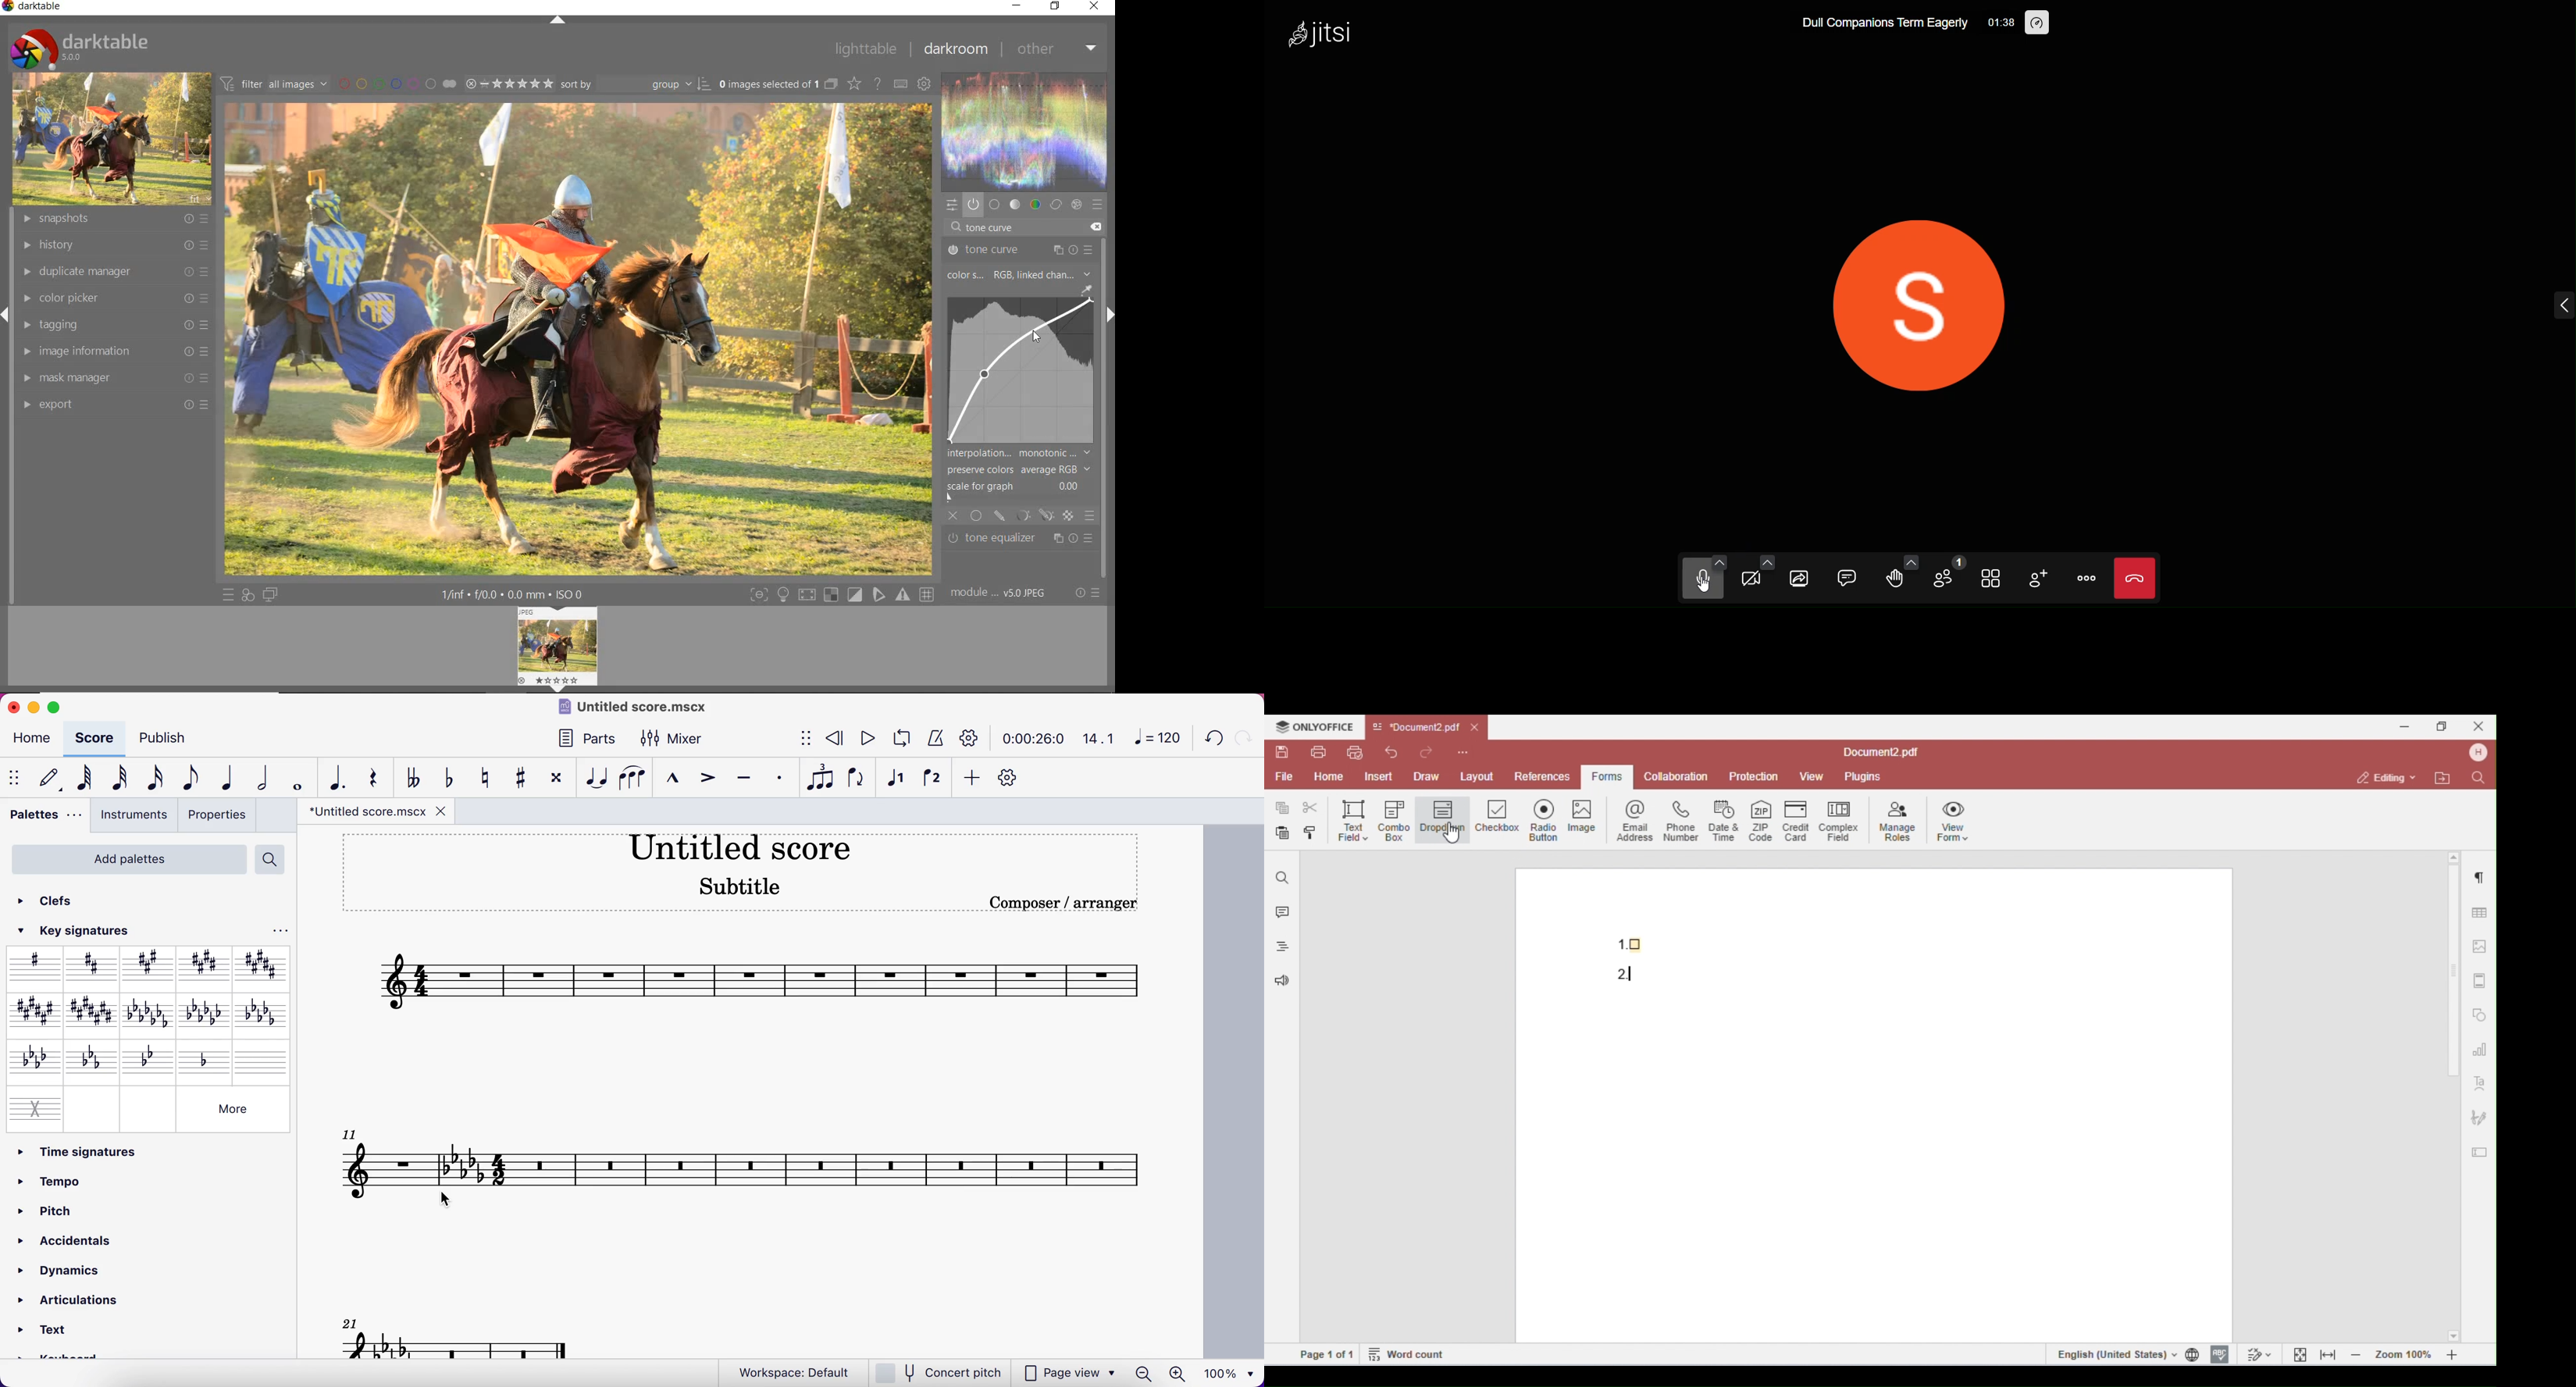  Describe the element at coordinates (206, 1059) in the screenshot. I see `D minor` at that location.